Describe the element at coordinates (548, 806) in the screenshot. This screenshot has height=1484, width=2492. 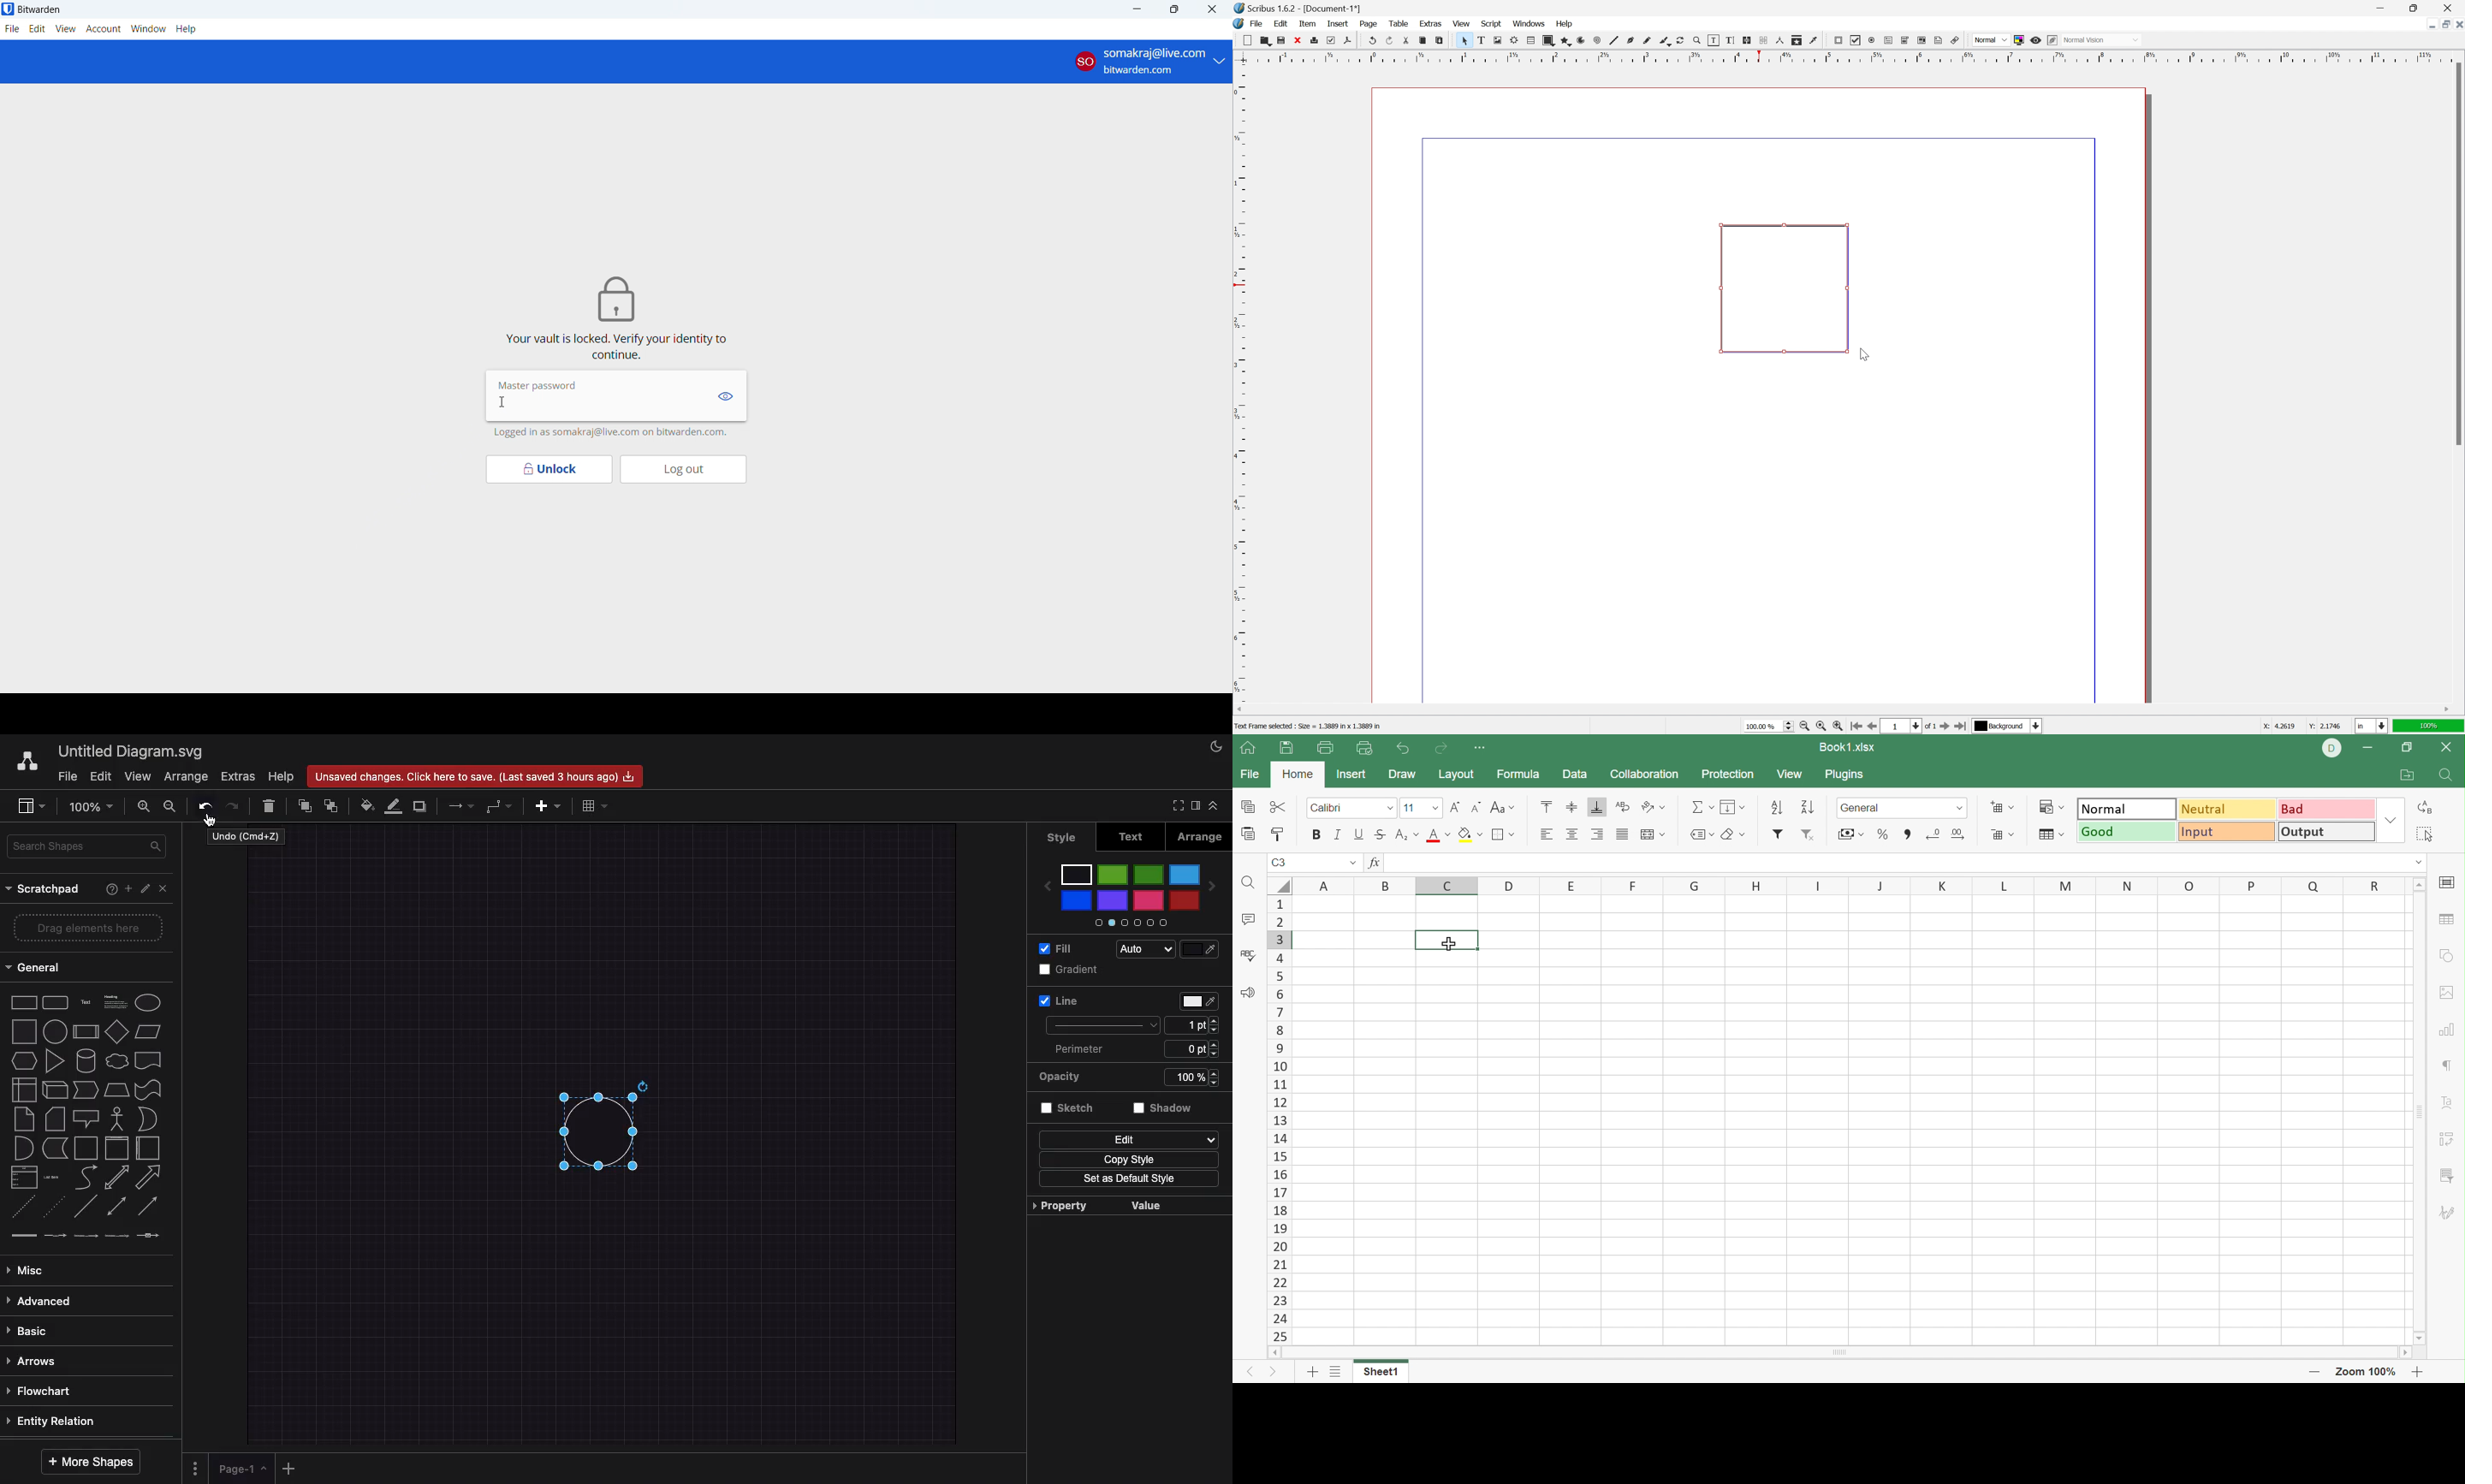
I see `Add` at that location.